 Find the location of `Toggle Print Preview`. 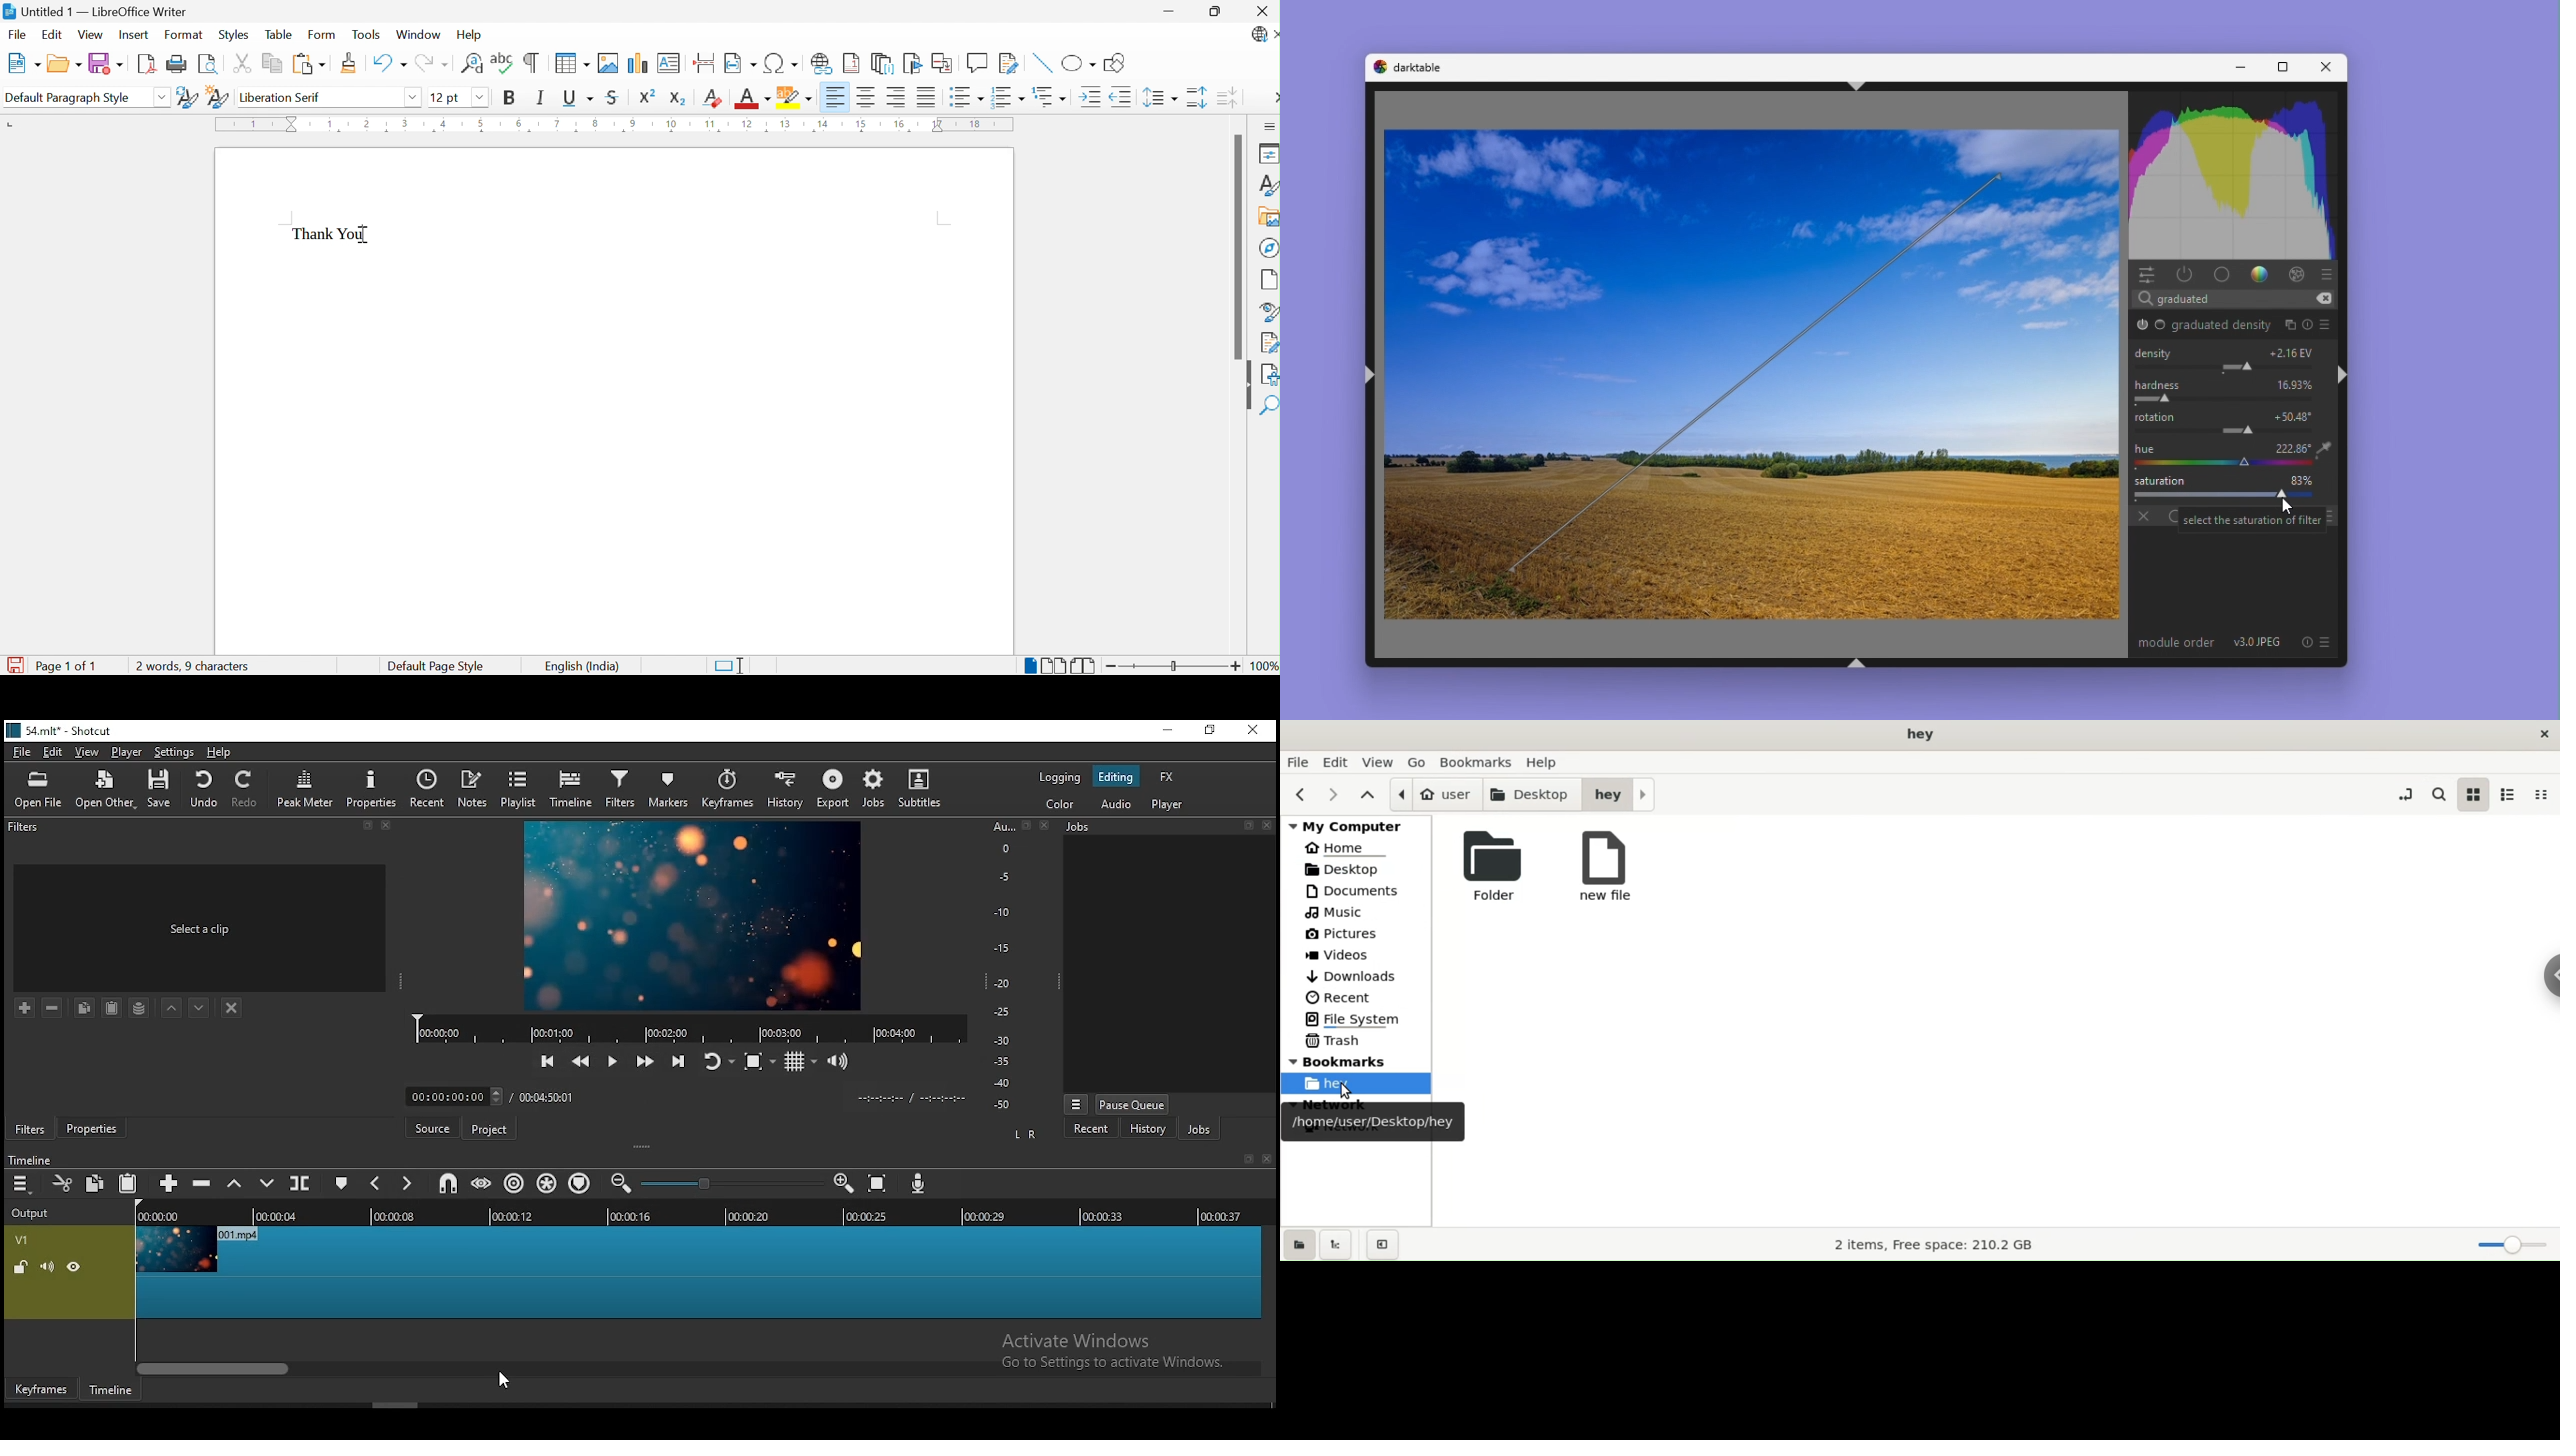

Toggle Print Preview is located at coordinates (207, 64).